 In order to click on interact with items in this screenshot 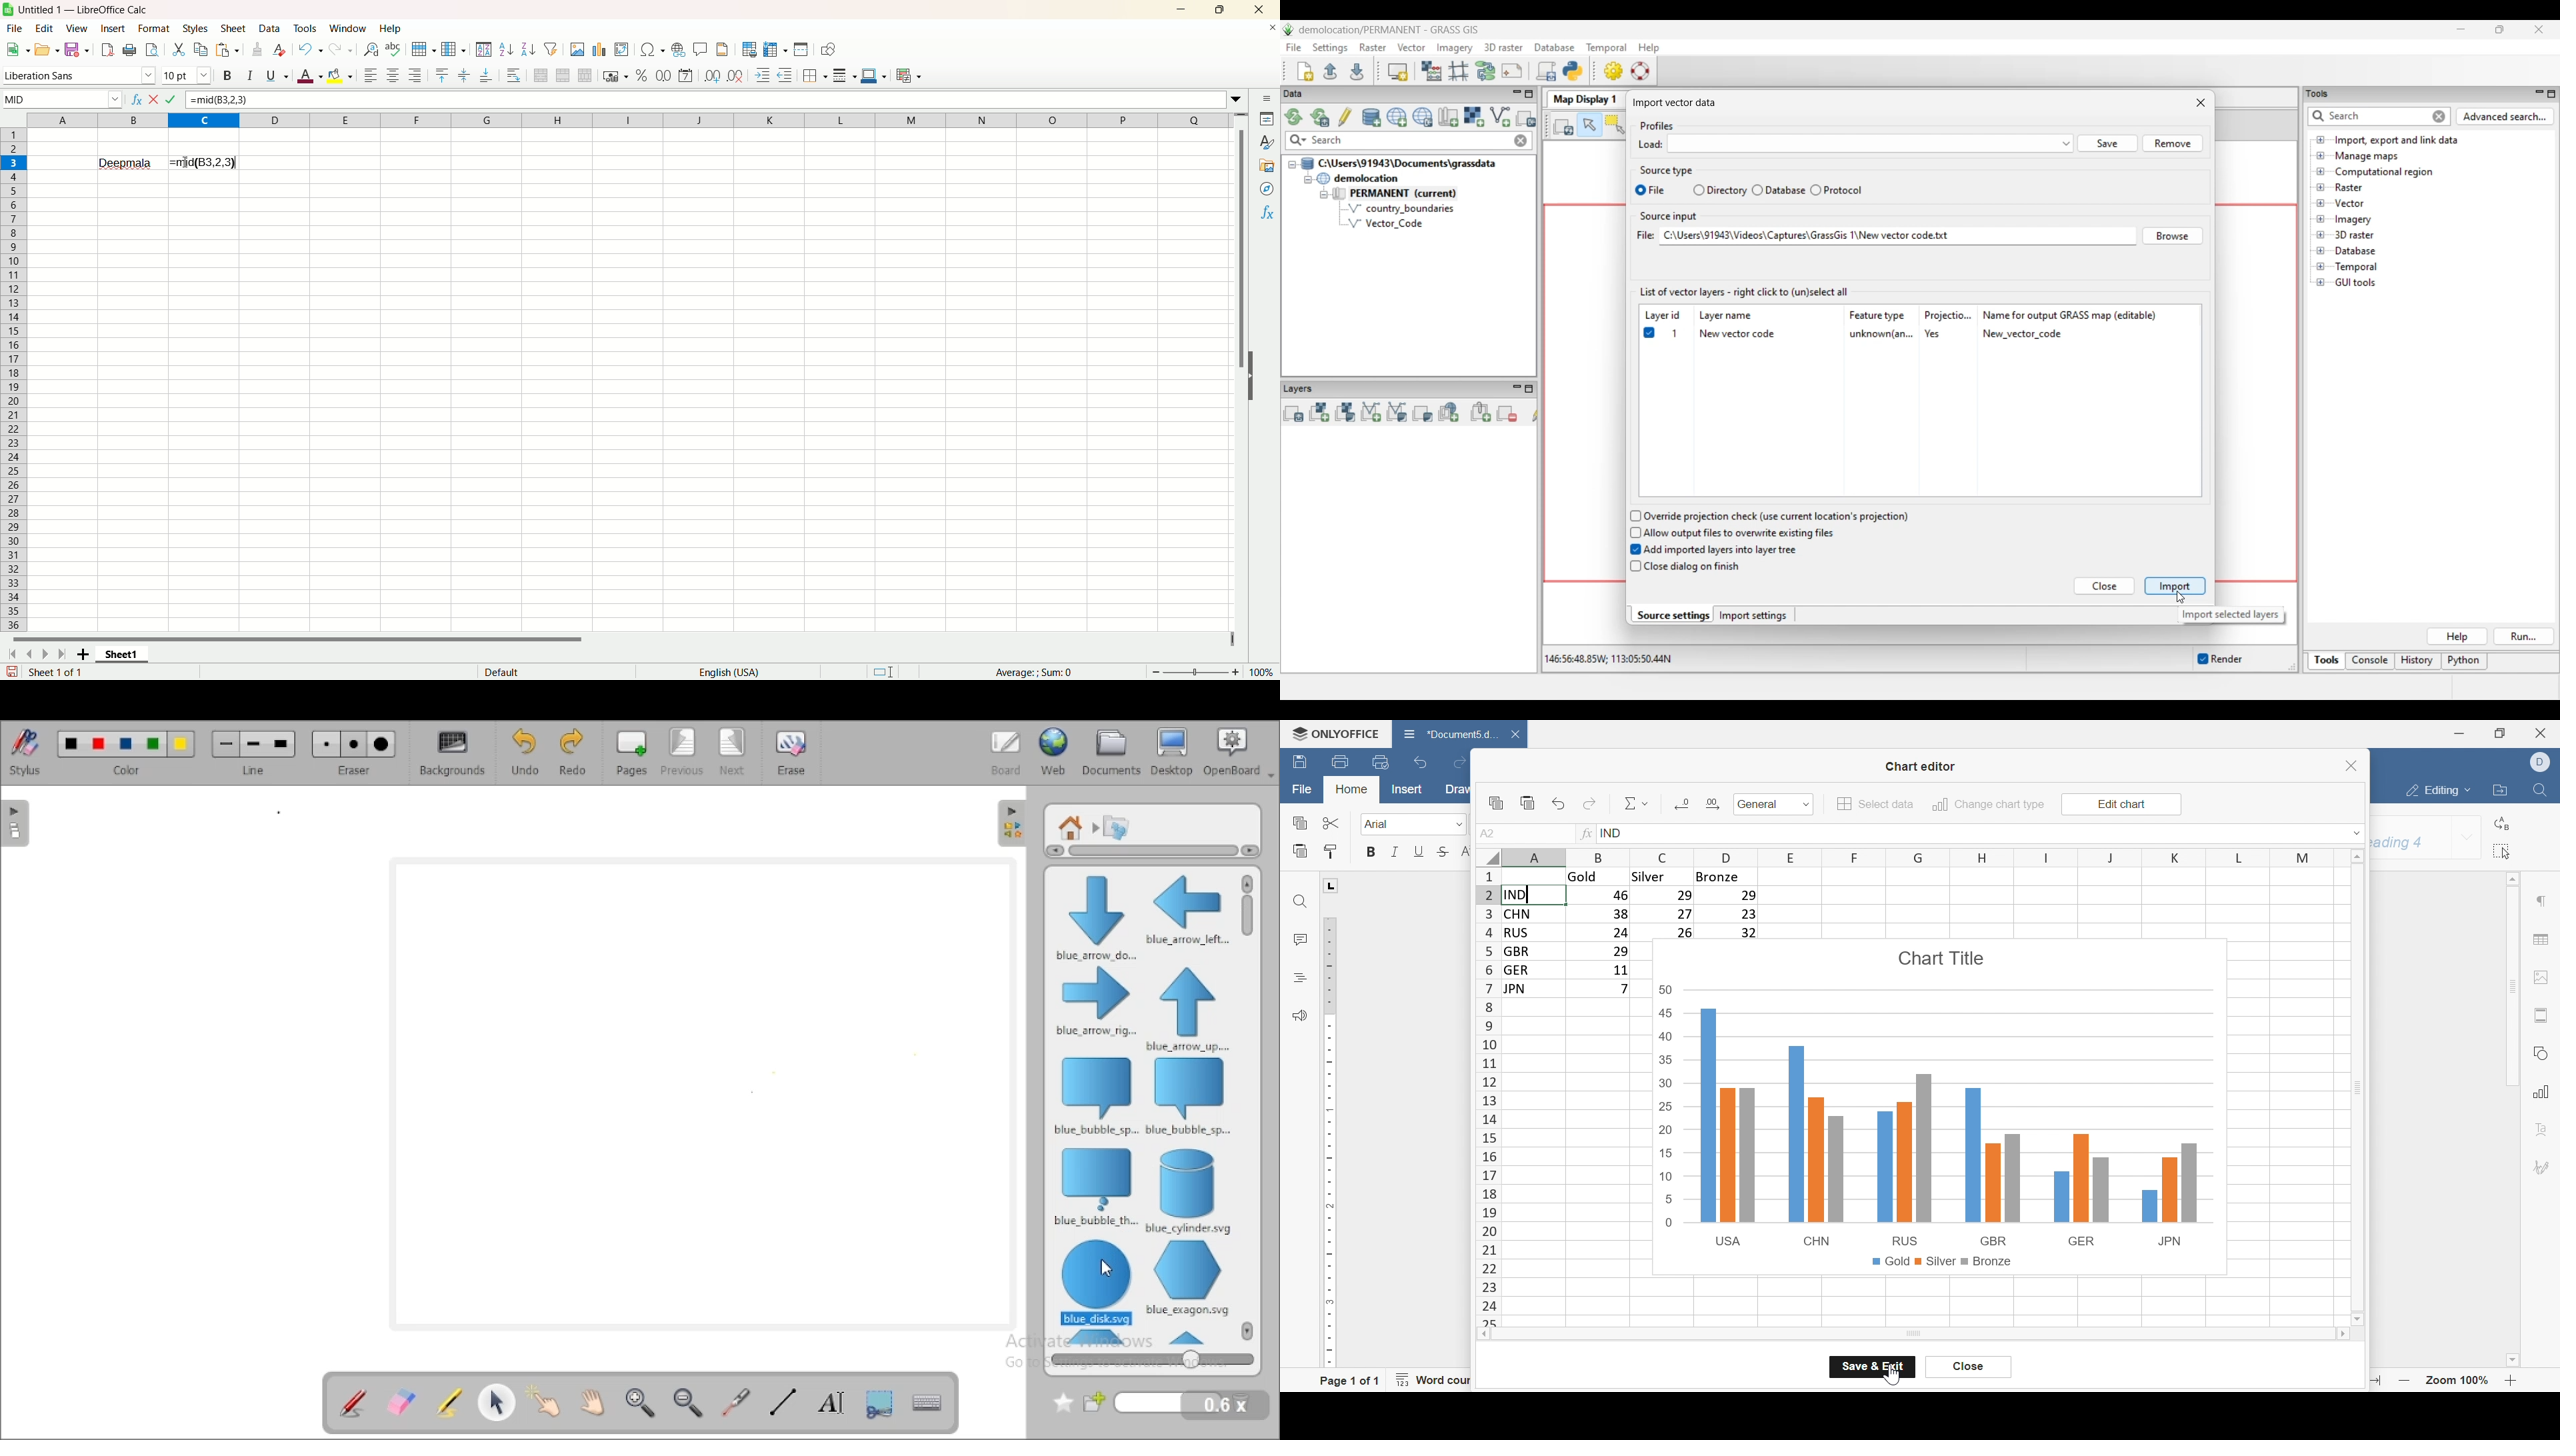, I will do `click(547, 1399)`.